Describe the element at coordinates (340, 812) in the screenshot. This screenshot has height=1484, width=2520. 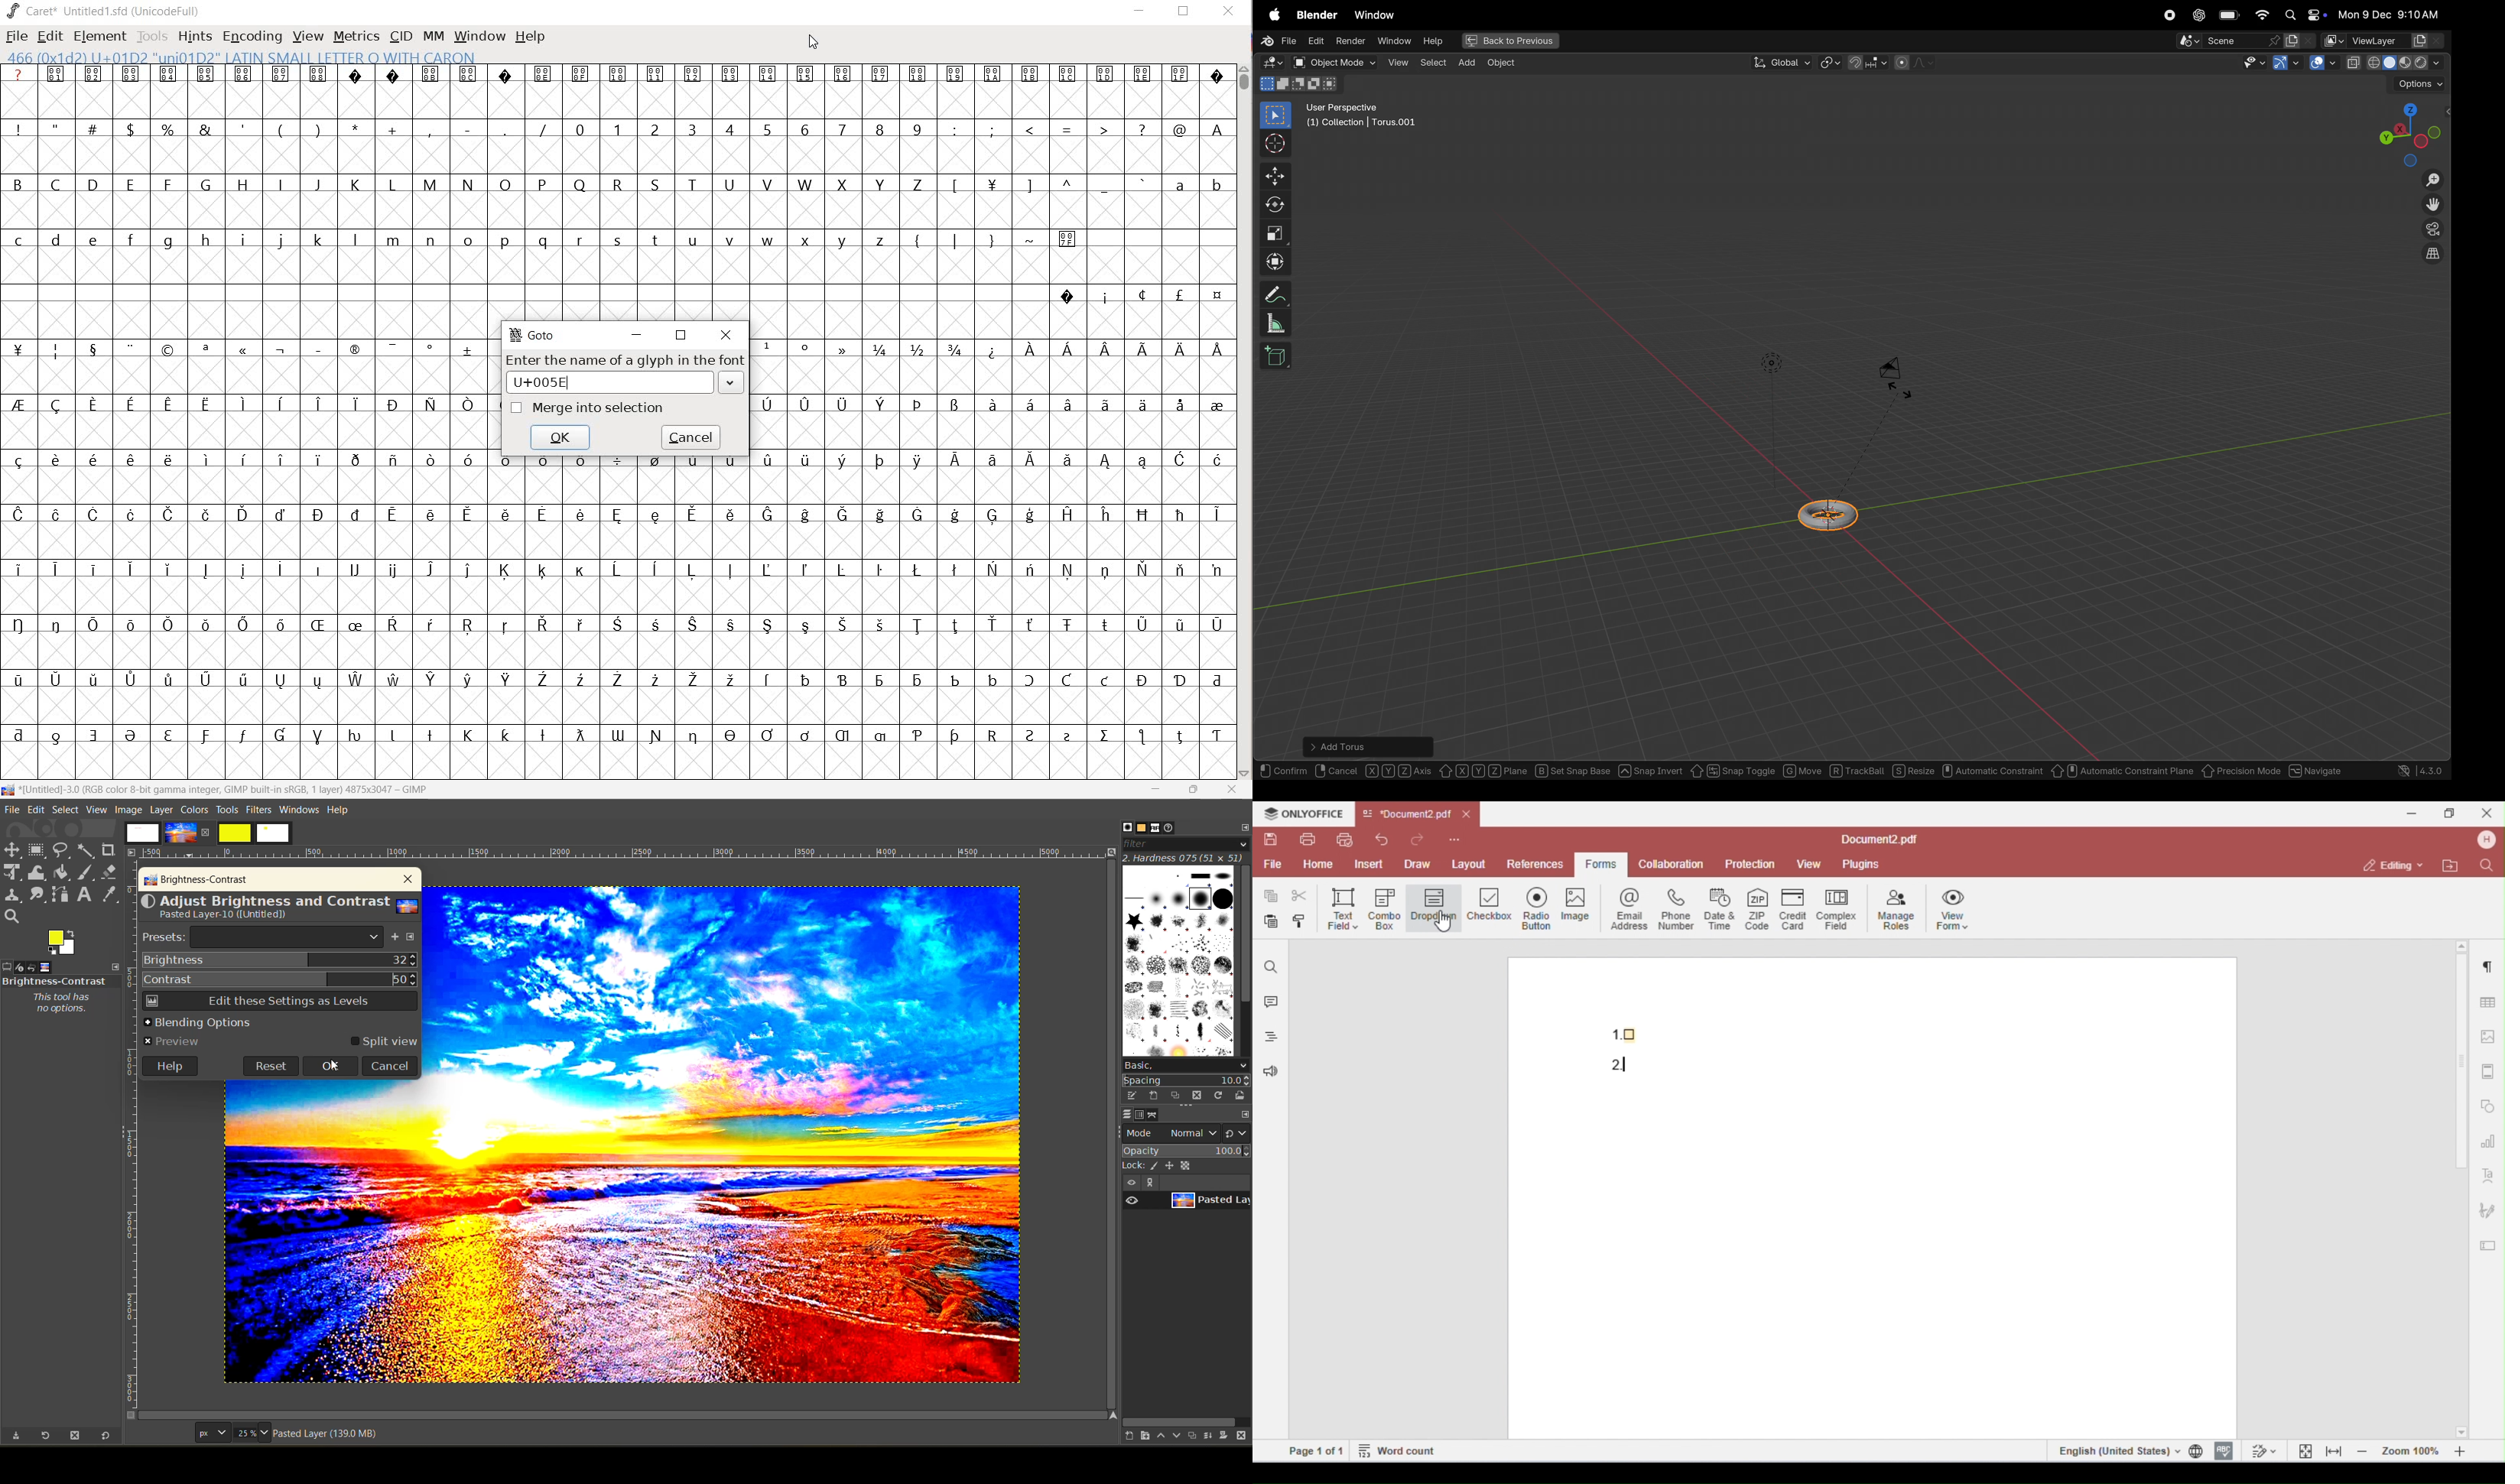
I see `help` at that location.